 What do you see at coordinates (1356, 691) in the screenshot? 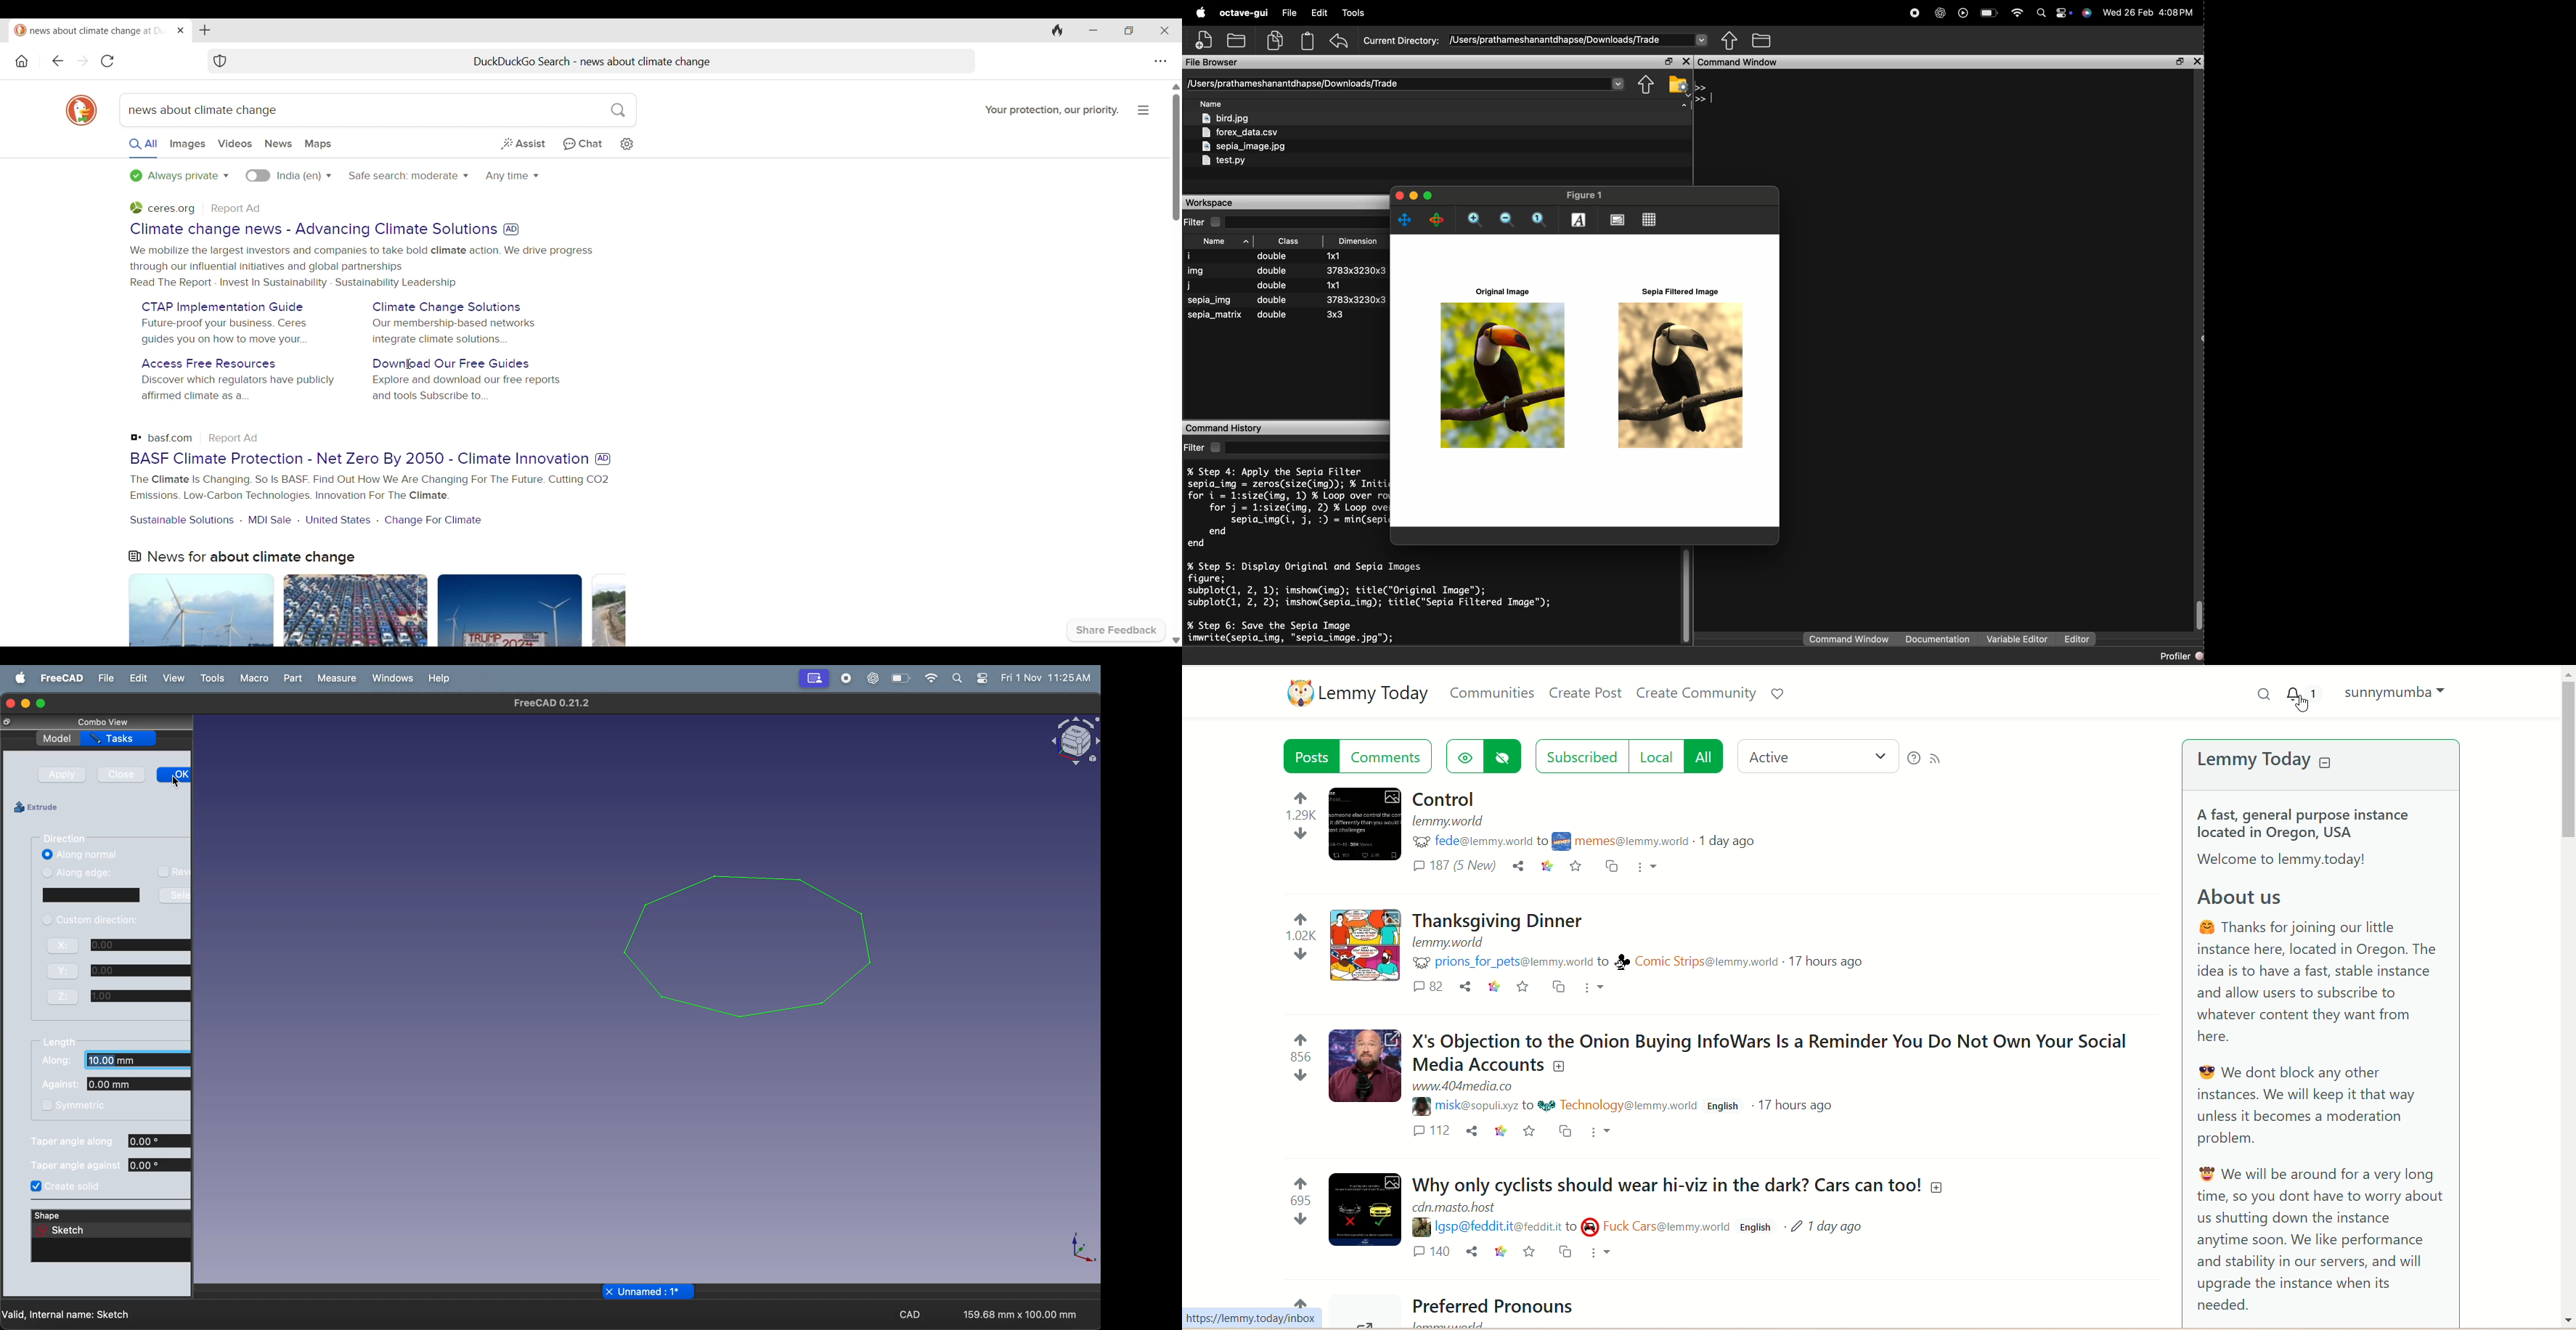
I see `lemmy today logo and name` at bounding box center [1356, 691].